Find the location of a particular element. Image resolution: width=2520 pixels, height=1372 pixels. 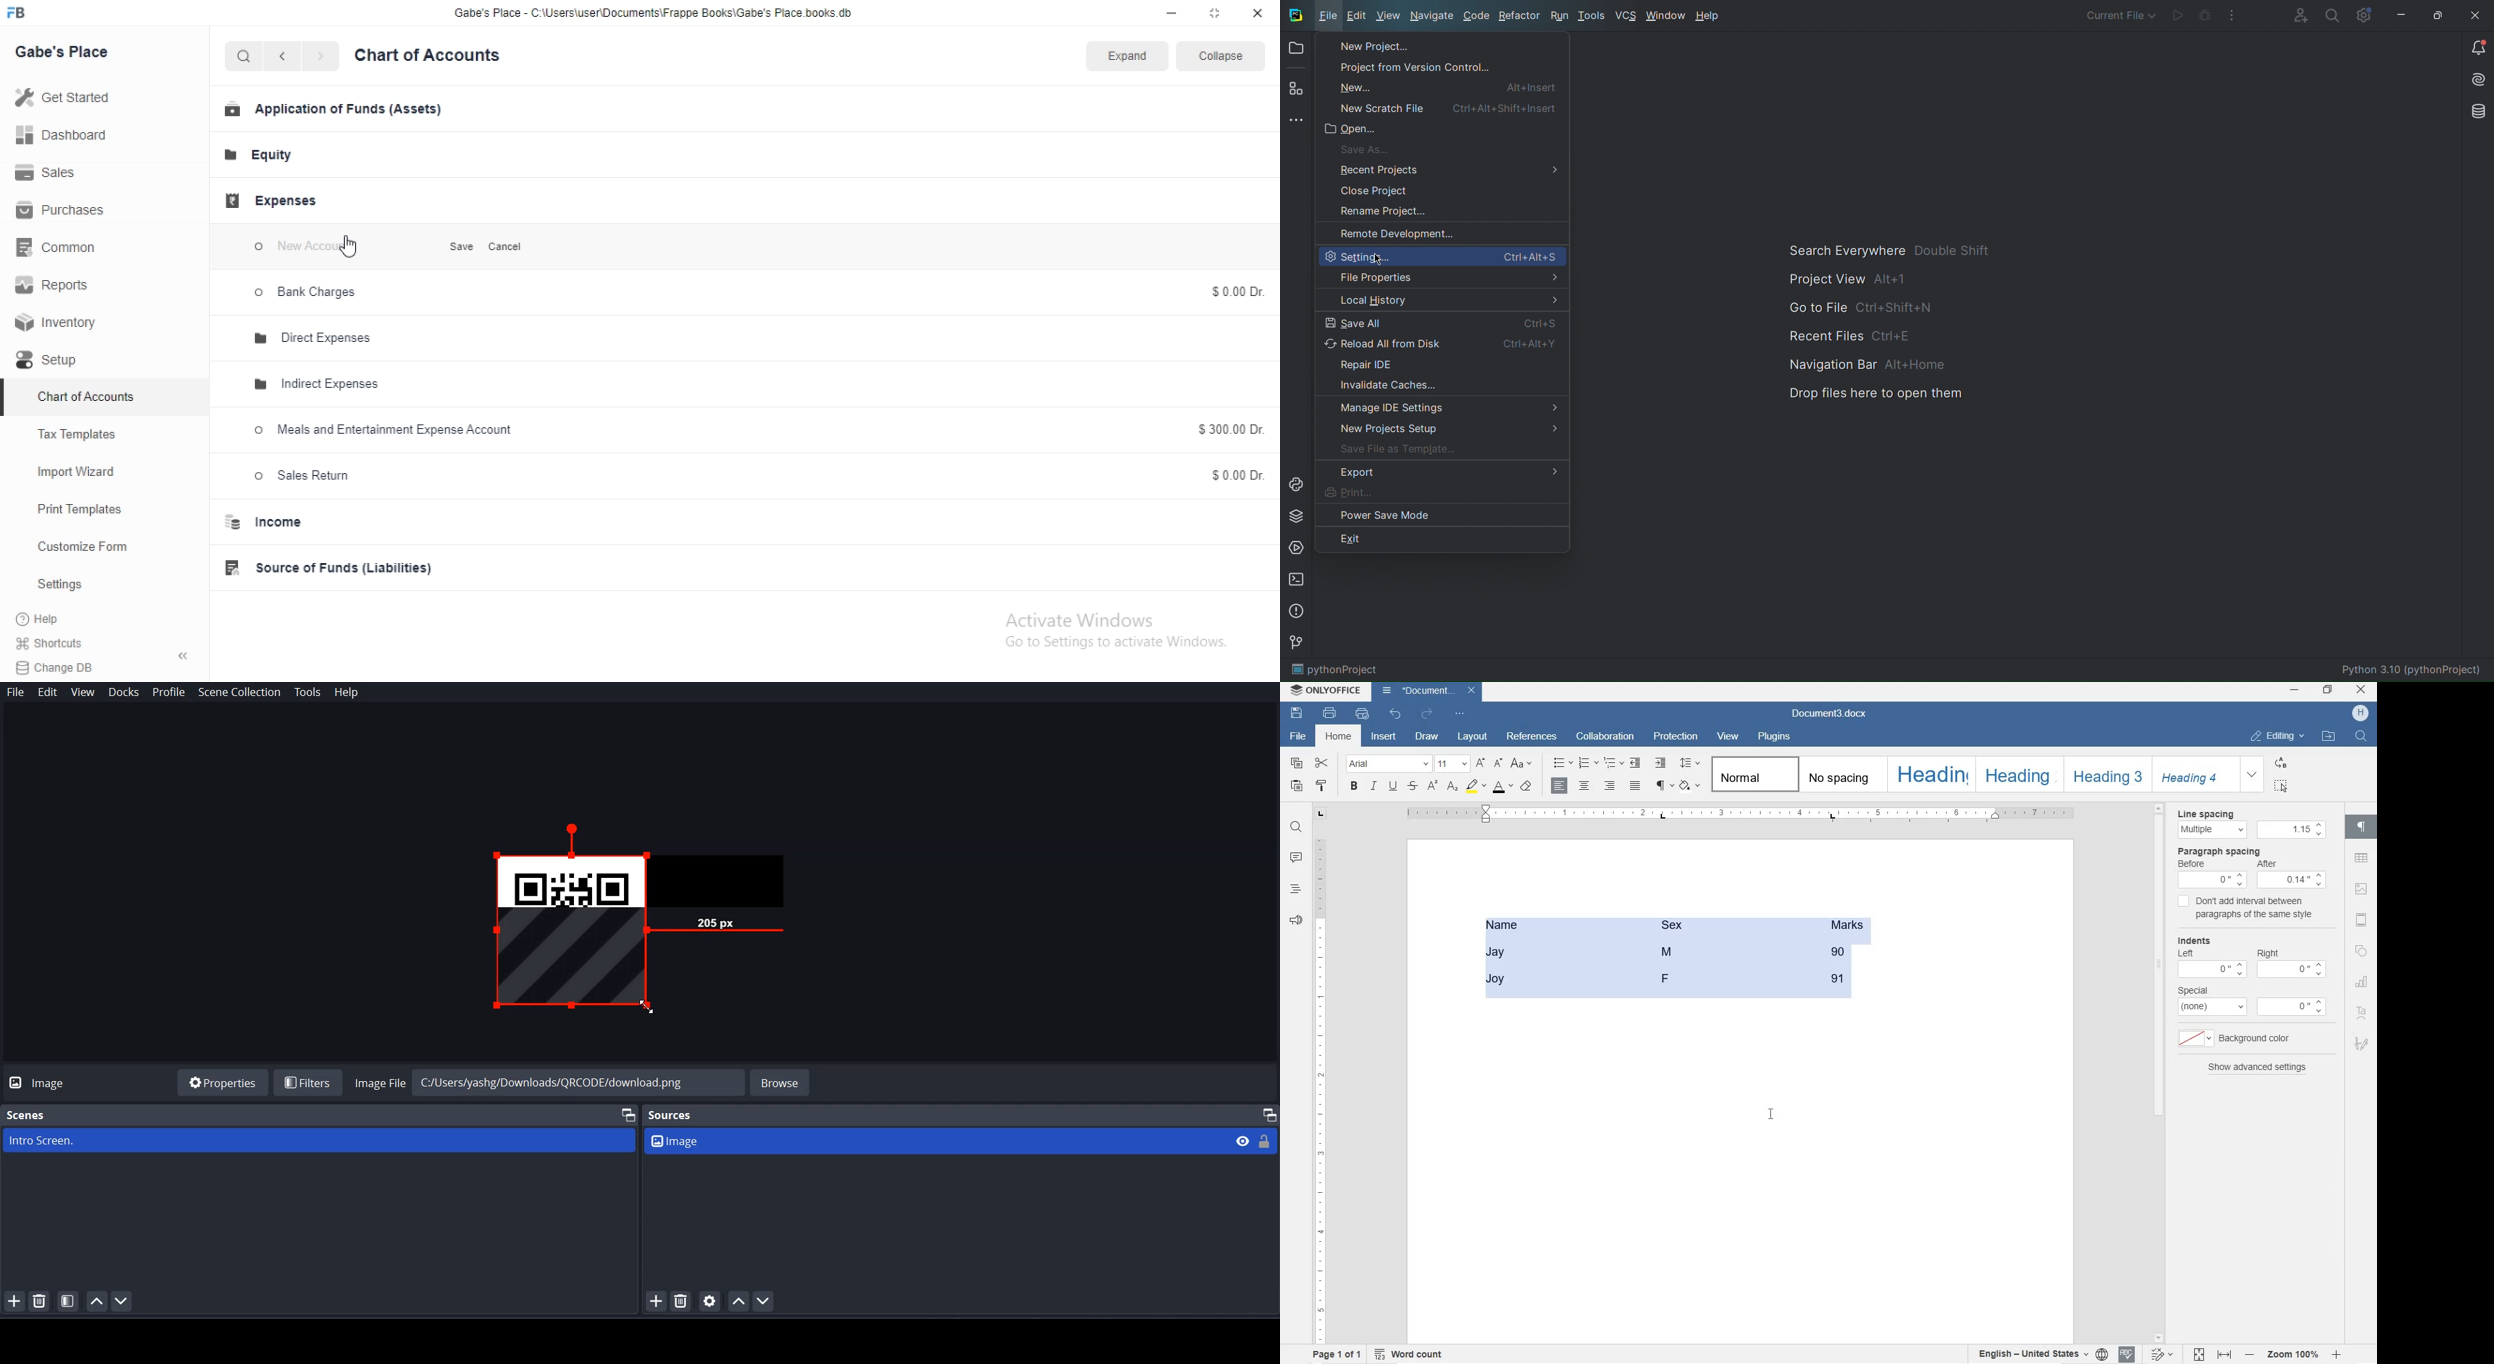

Maximize is located at coordinates (626, 1114).